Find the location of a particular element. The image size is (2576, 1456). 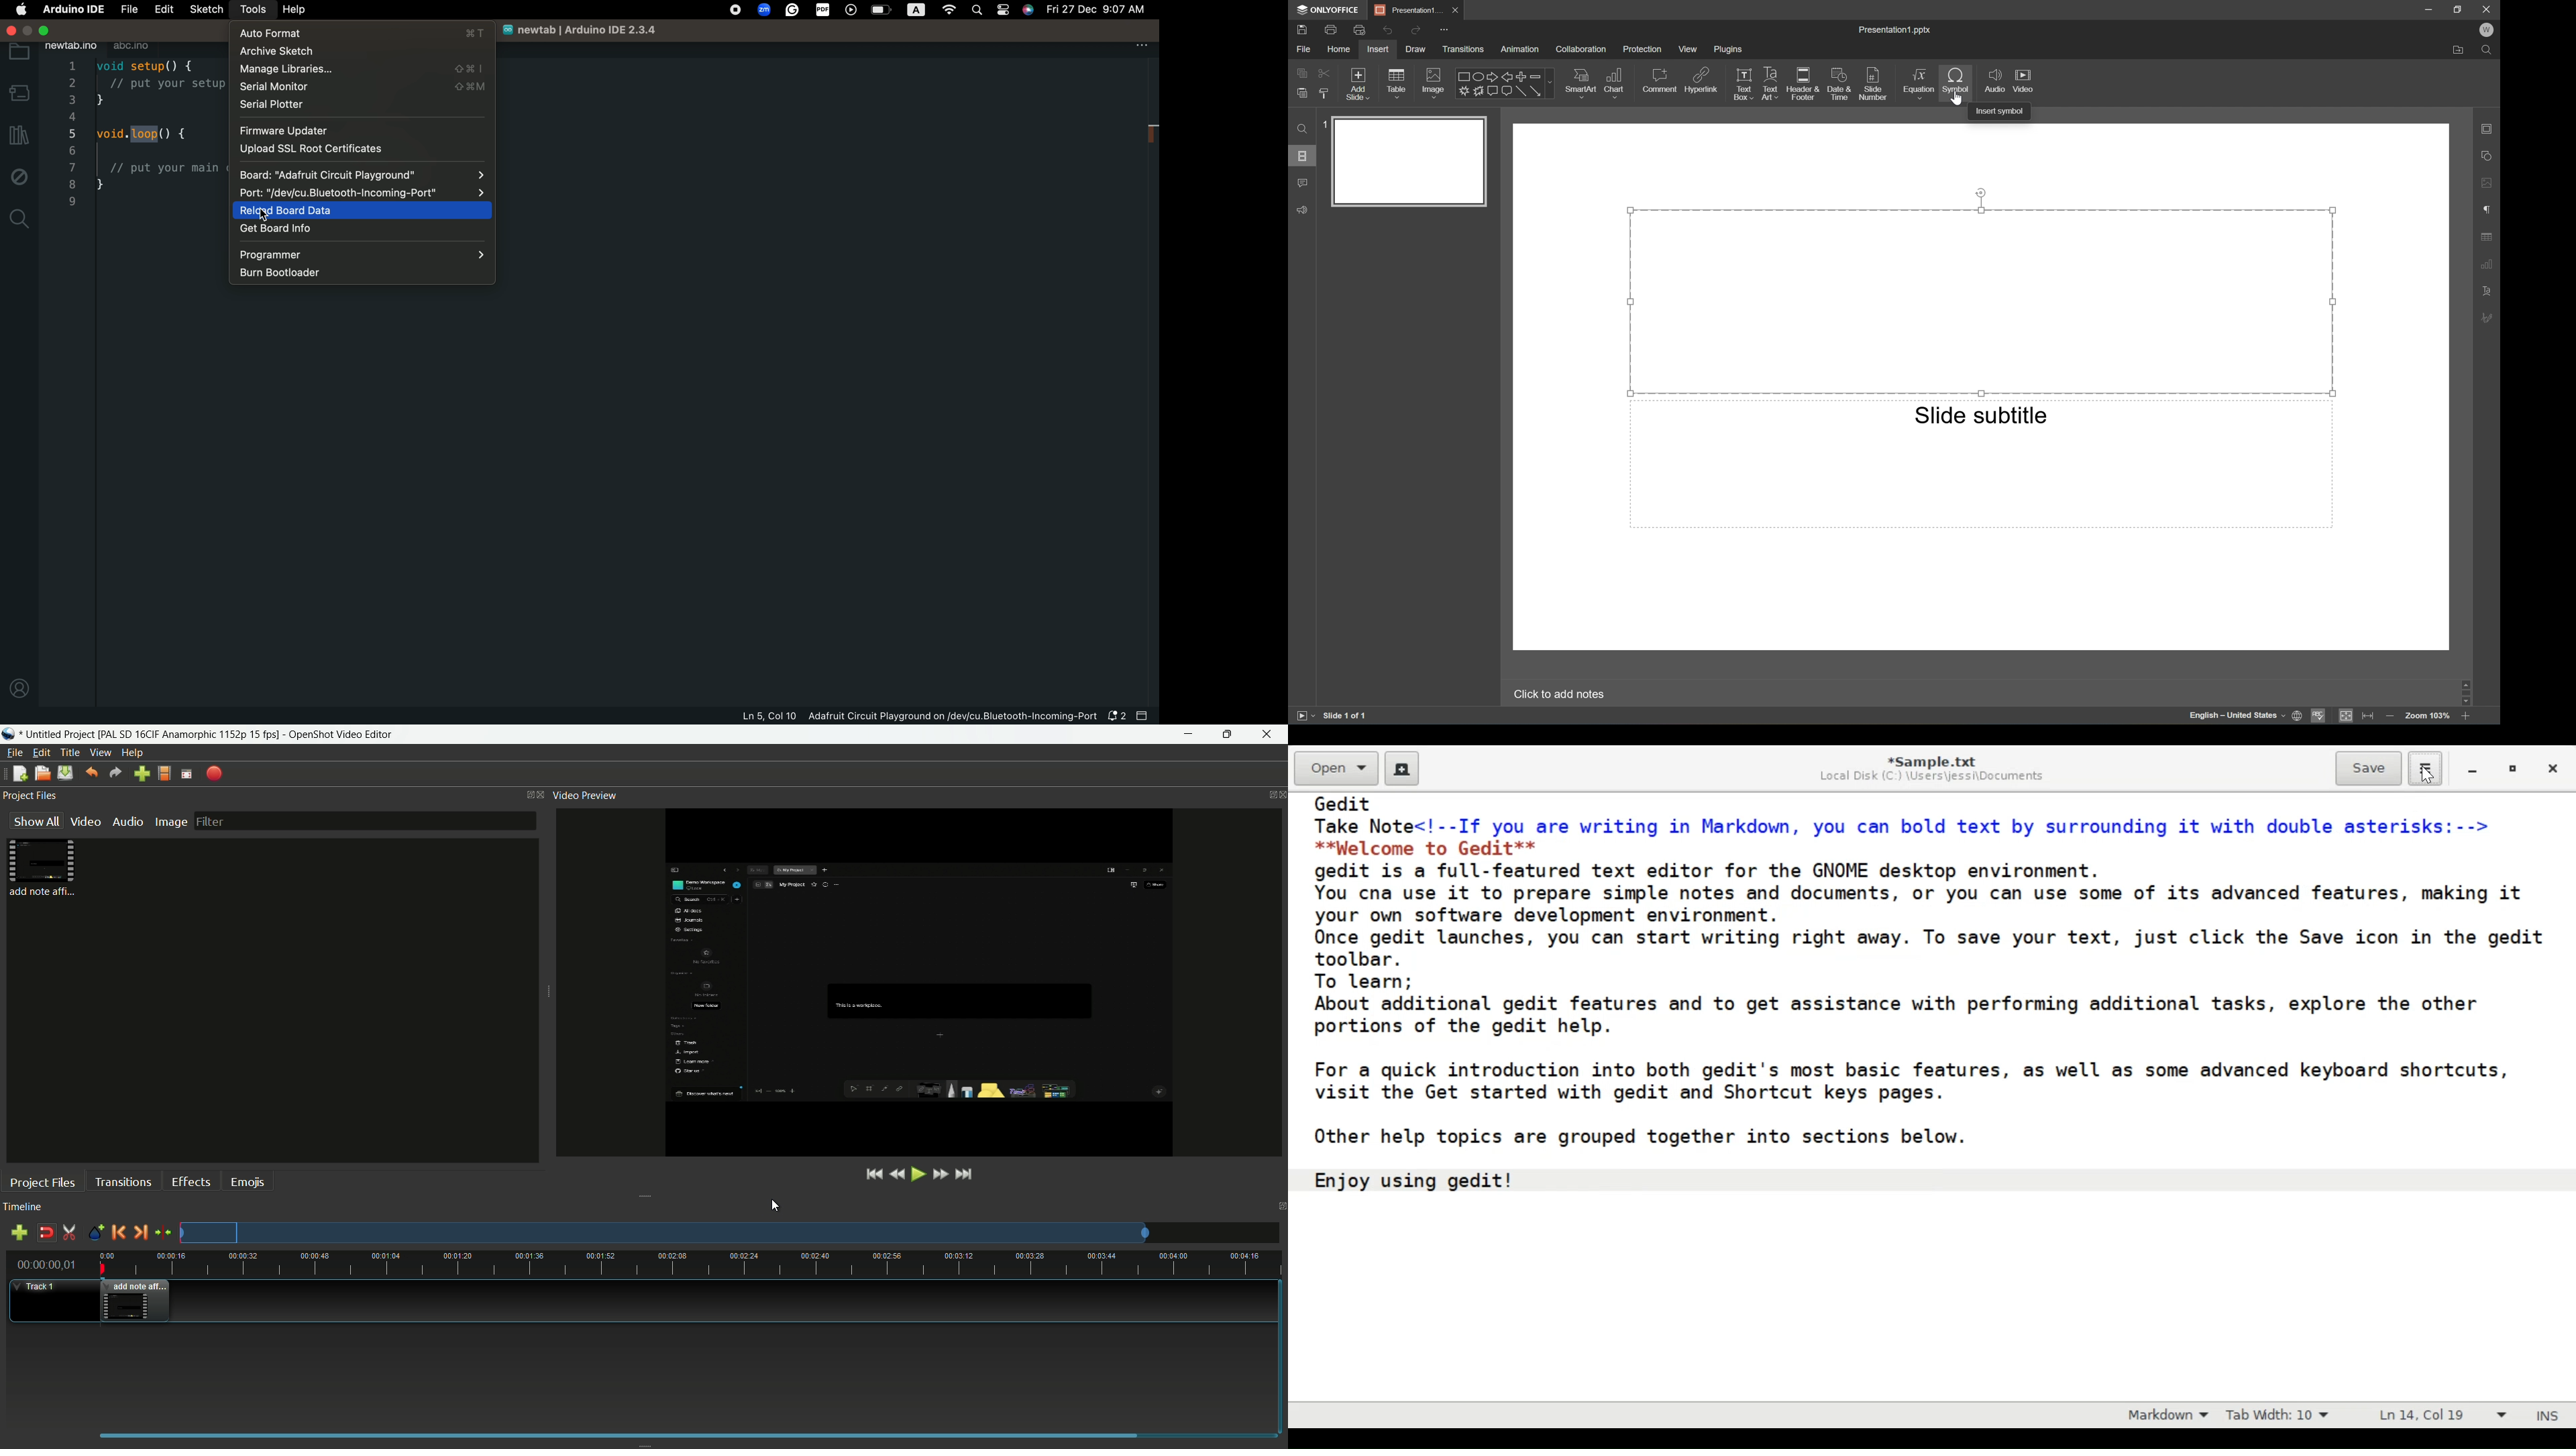

title menu is located at coordinates (70, 753).